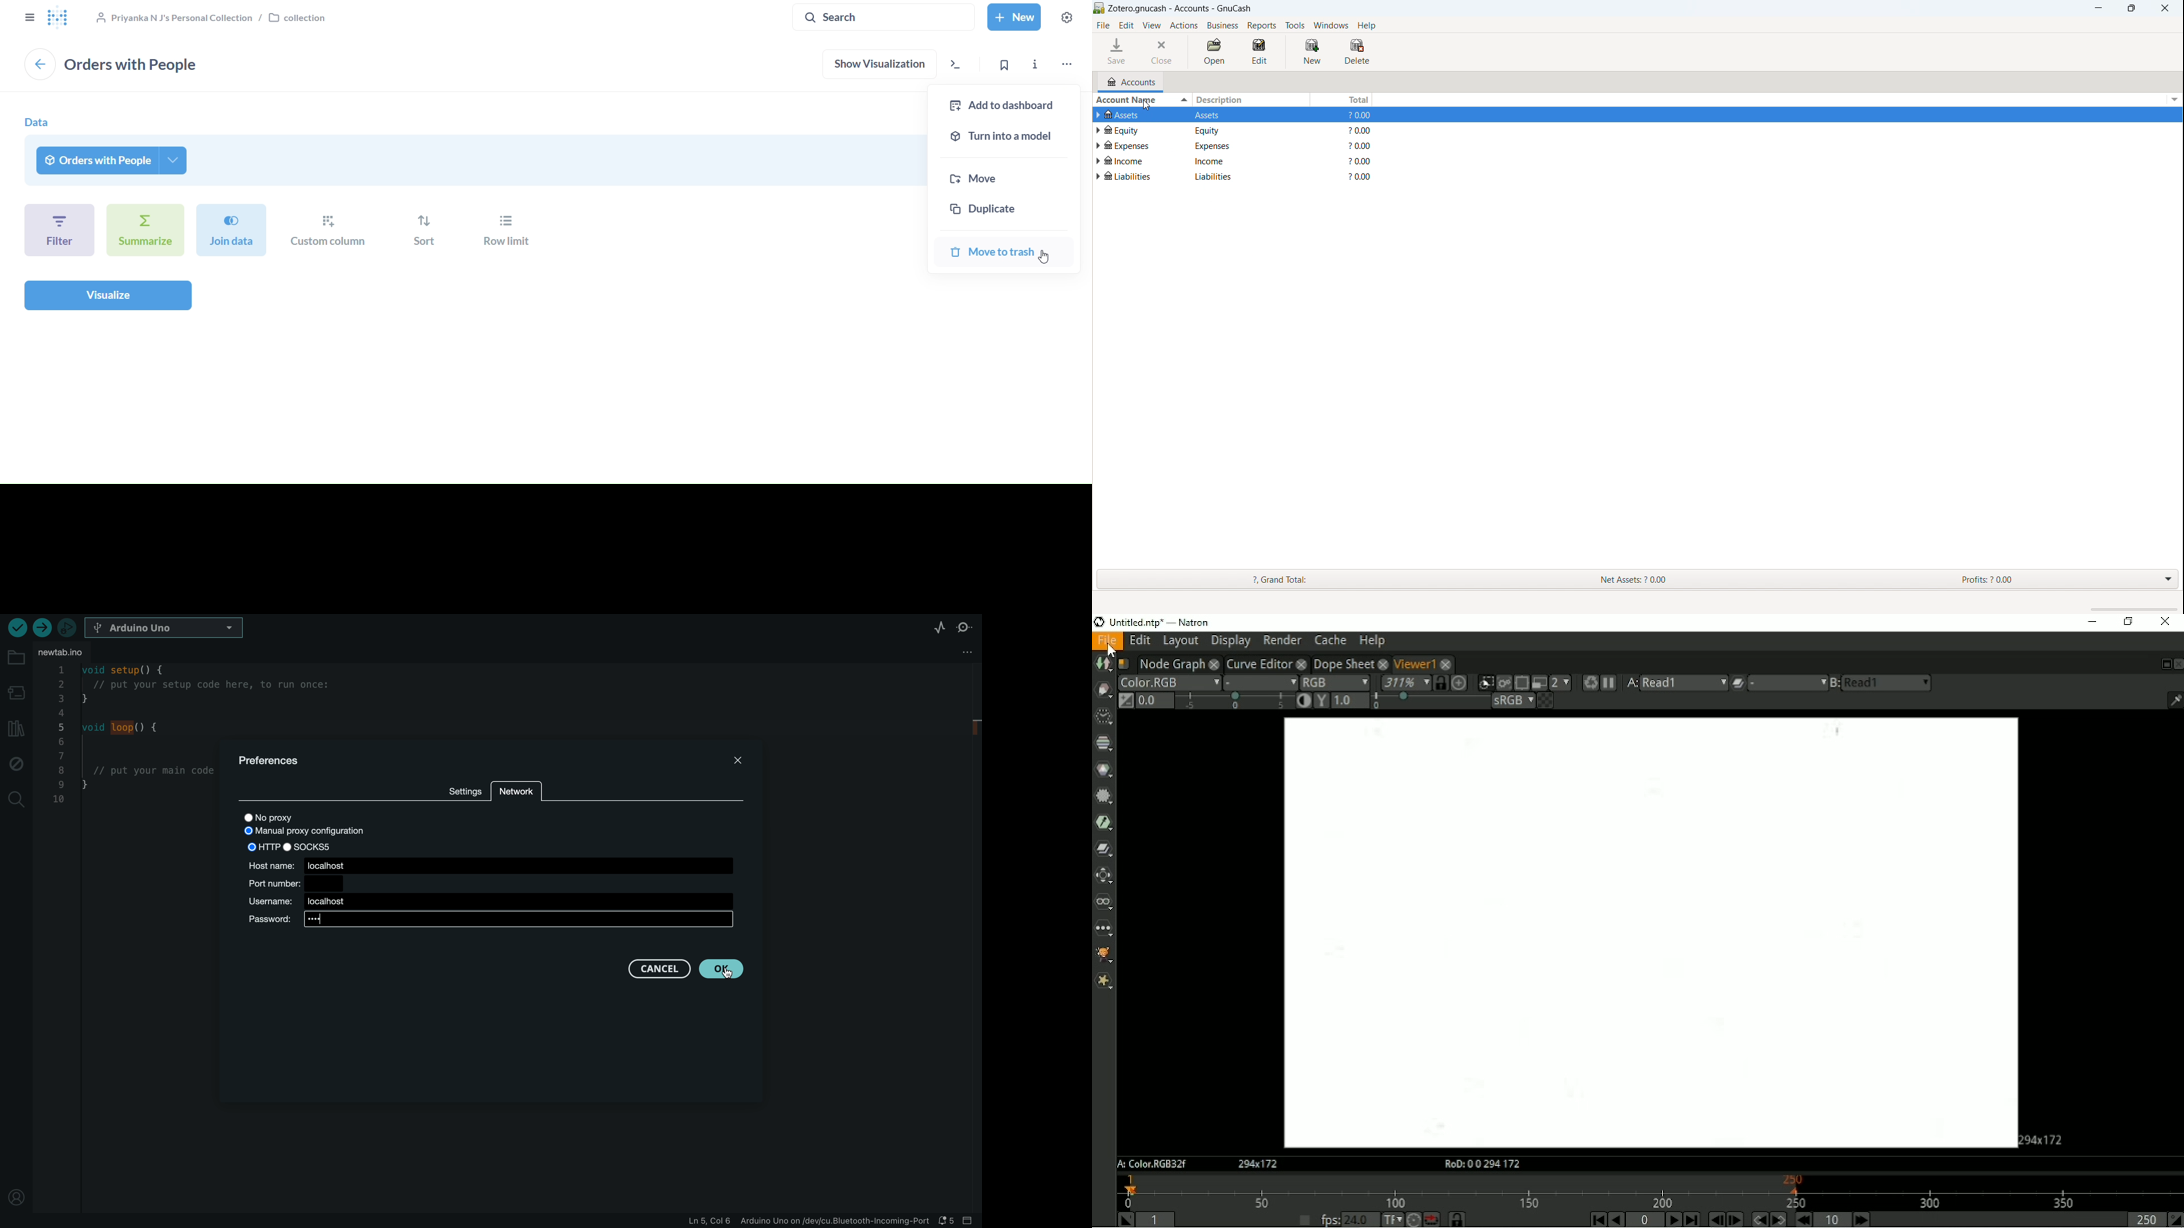 Image resolution: width=2184 pixels, height=1232 pixels. What do you see at coordinates (1391, 1220) in the screenshot?
I see `Set the time display format` at bounding box center [1391, 1220].